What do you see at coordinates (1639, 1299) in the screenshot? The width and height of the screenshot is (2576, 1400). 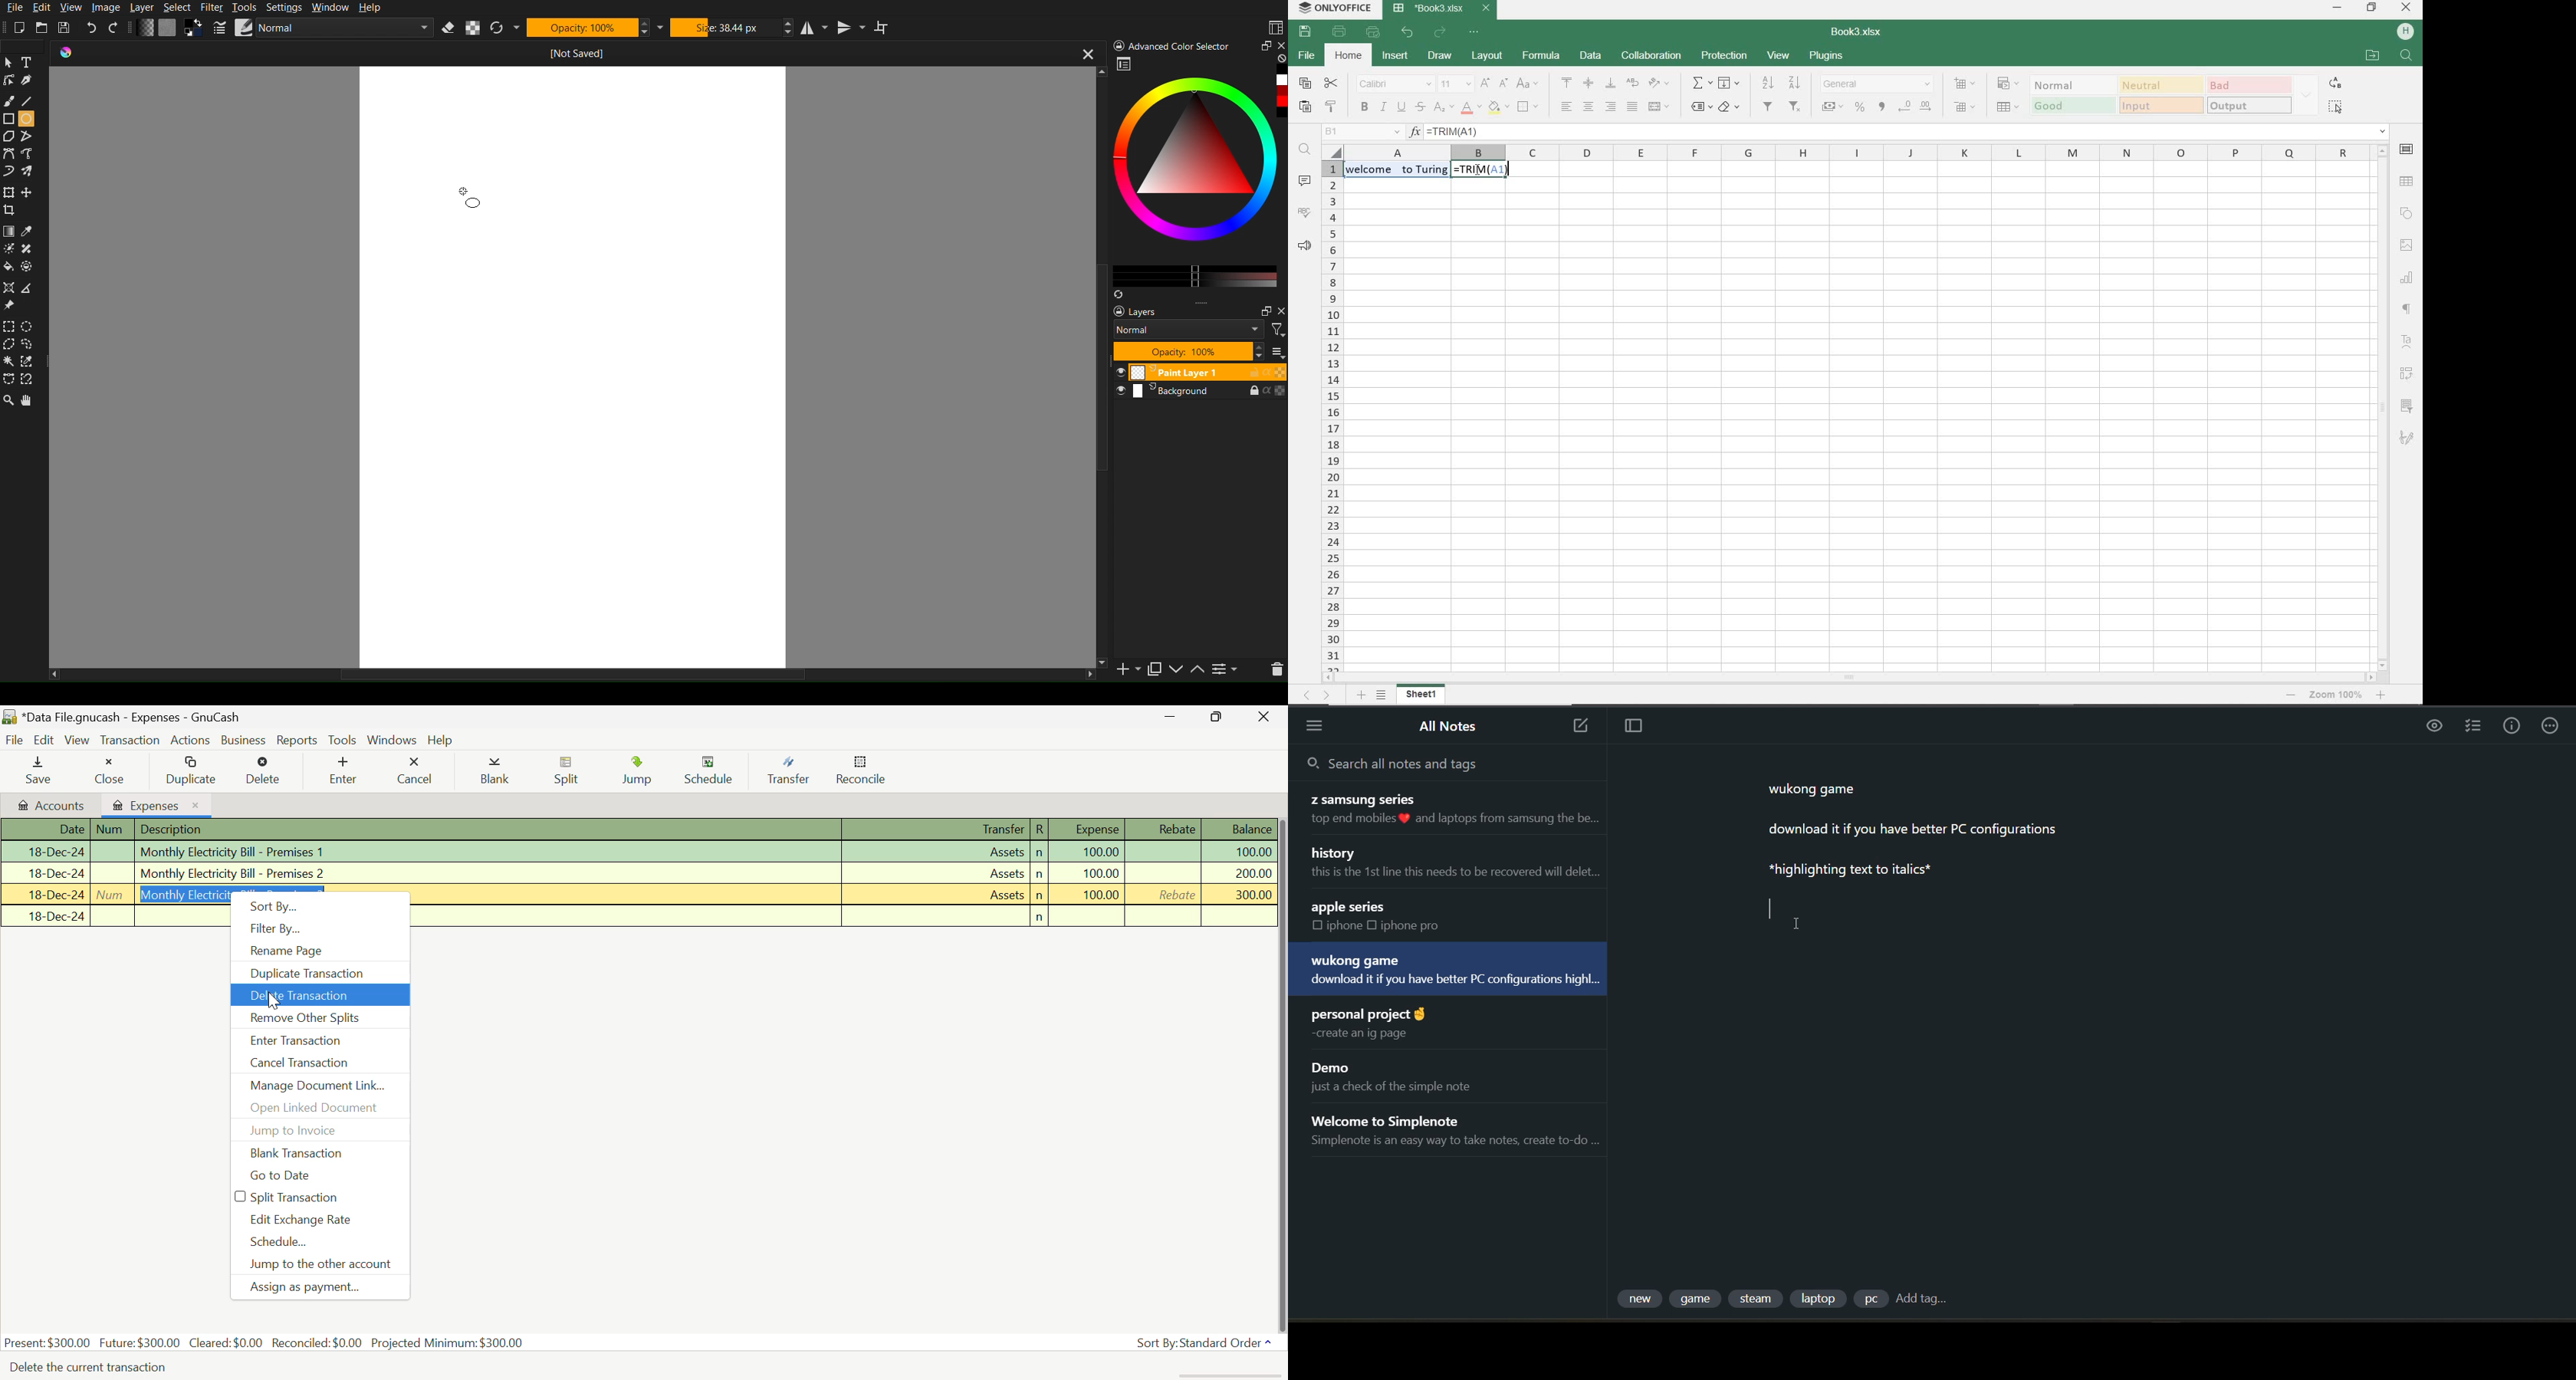 I see `tag 1` at bounding box center [1639, 1299].